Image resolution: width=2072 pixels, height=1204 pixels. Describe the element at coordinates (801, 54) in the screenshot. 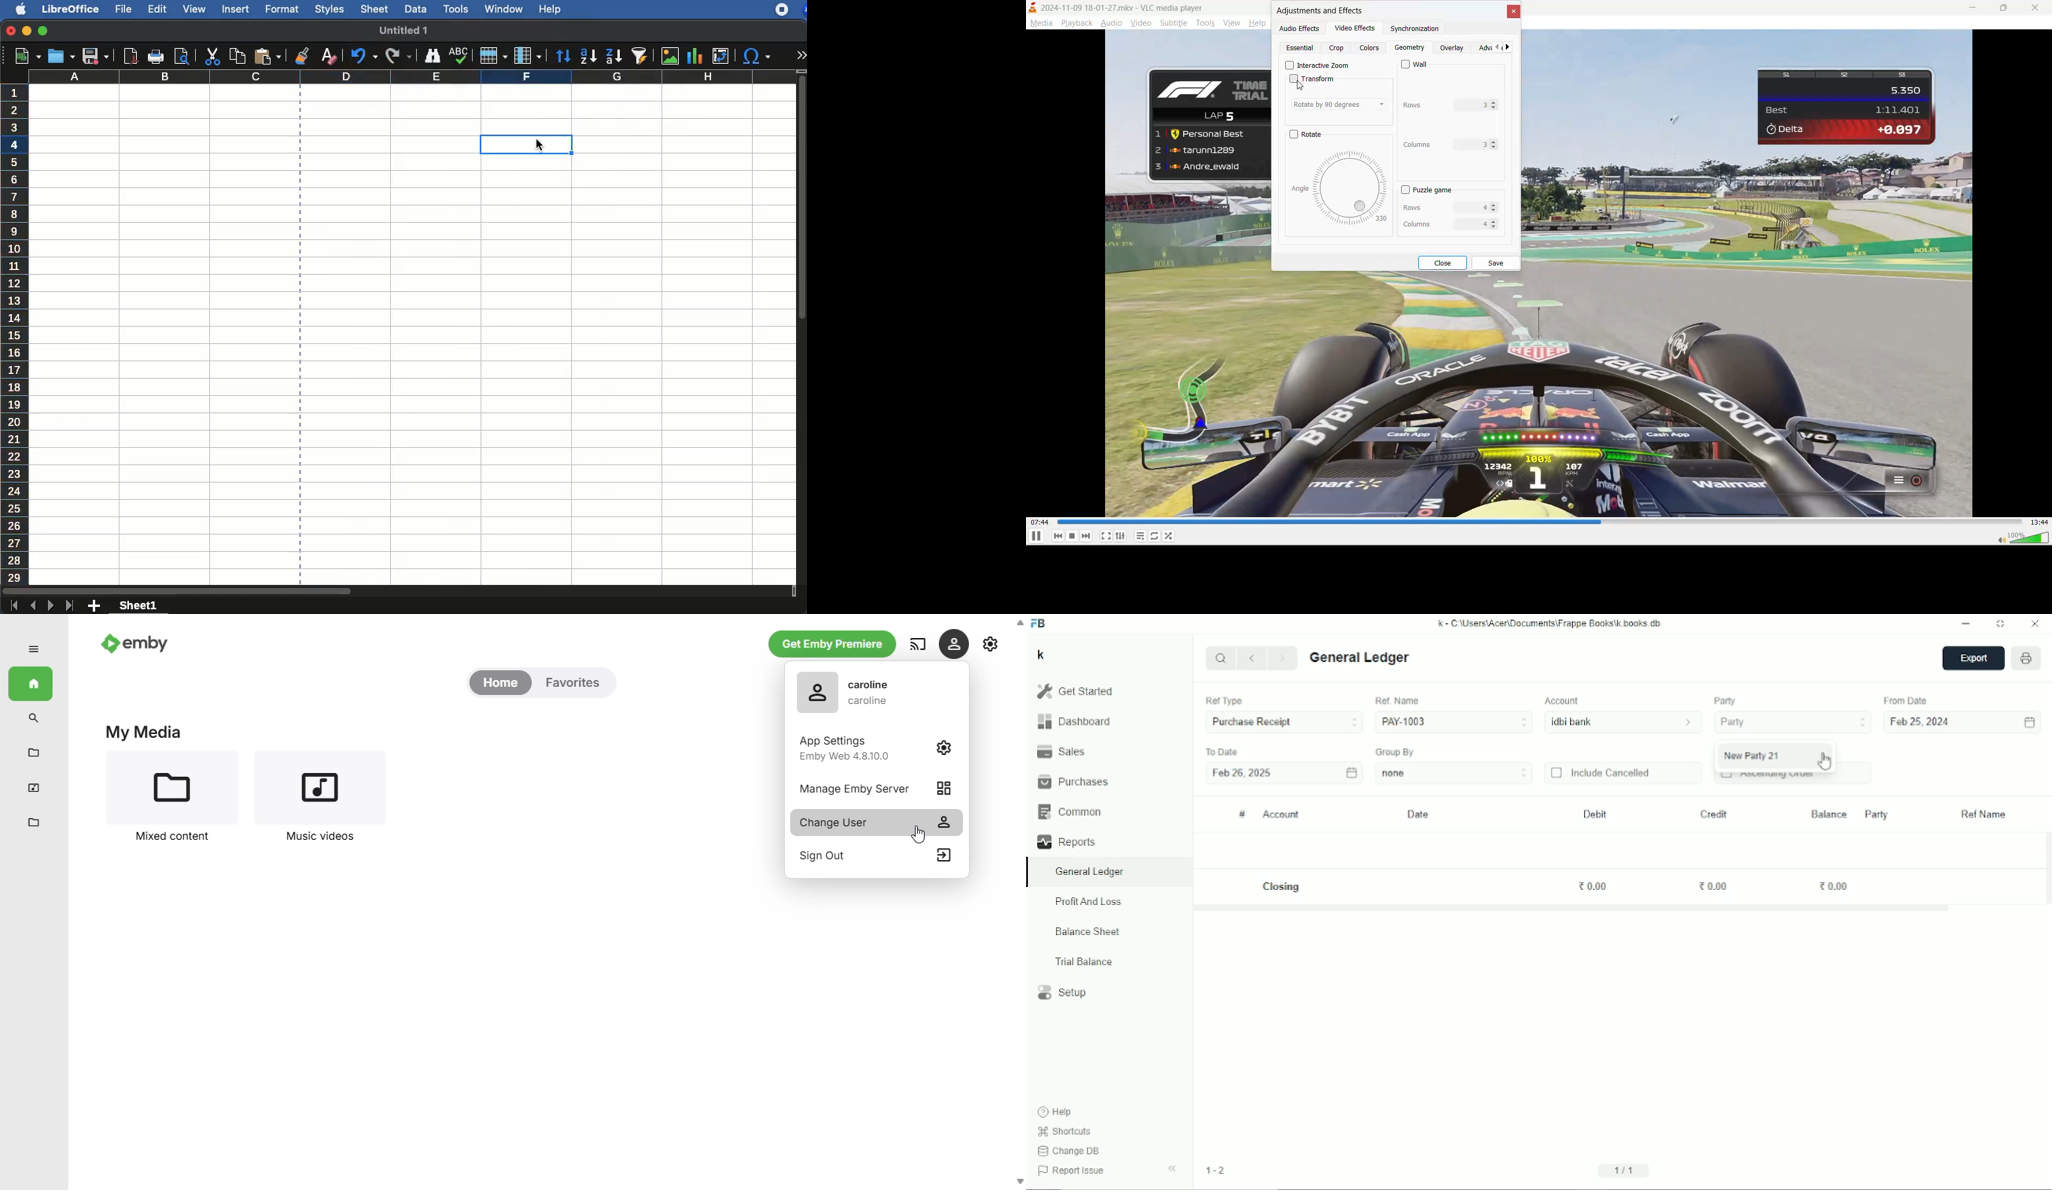

I see `expand` at that location.